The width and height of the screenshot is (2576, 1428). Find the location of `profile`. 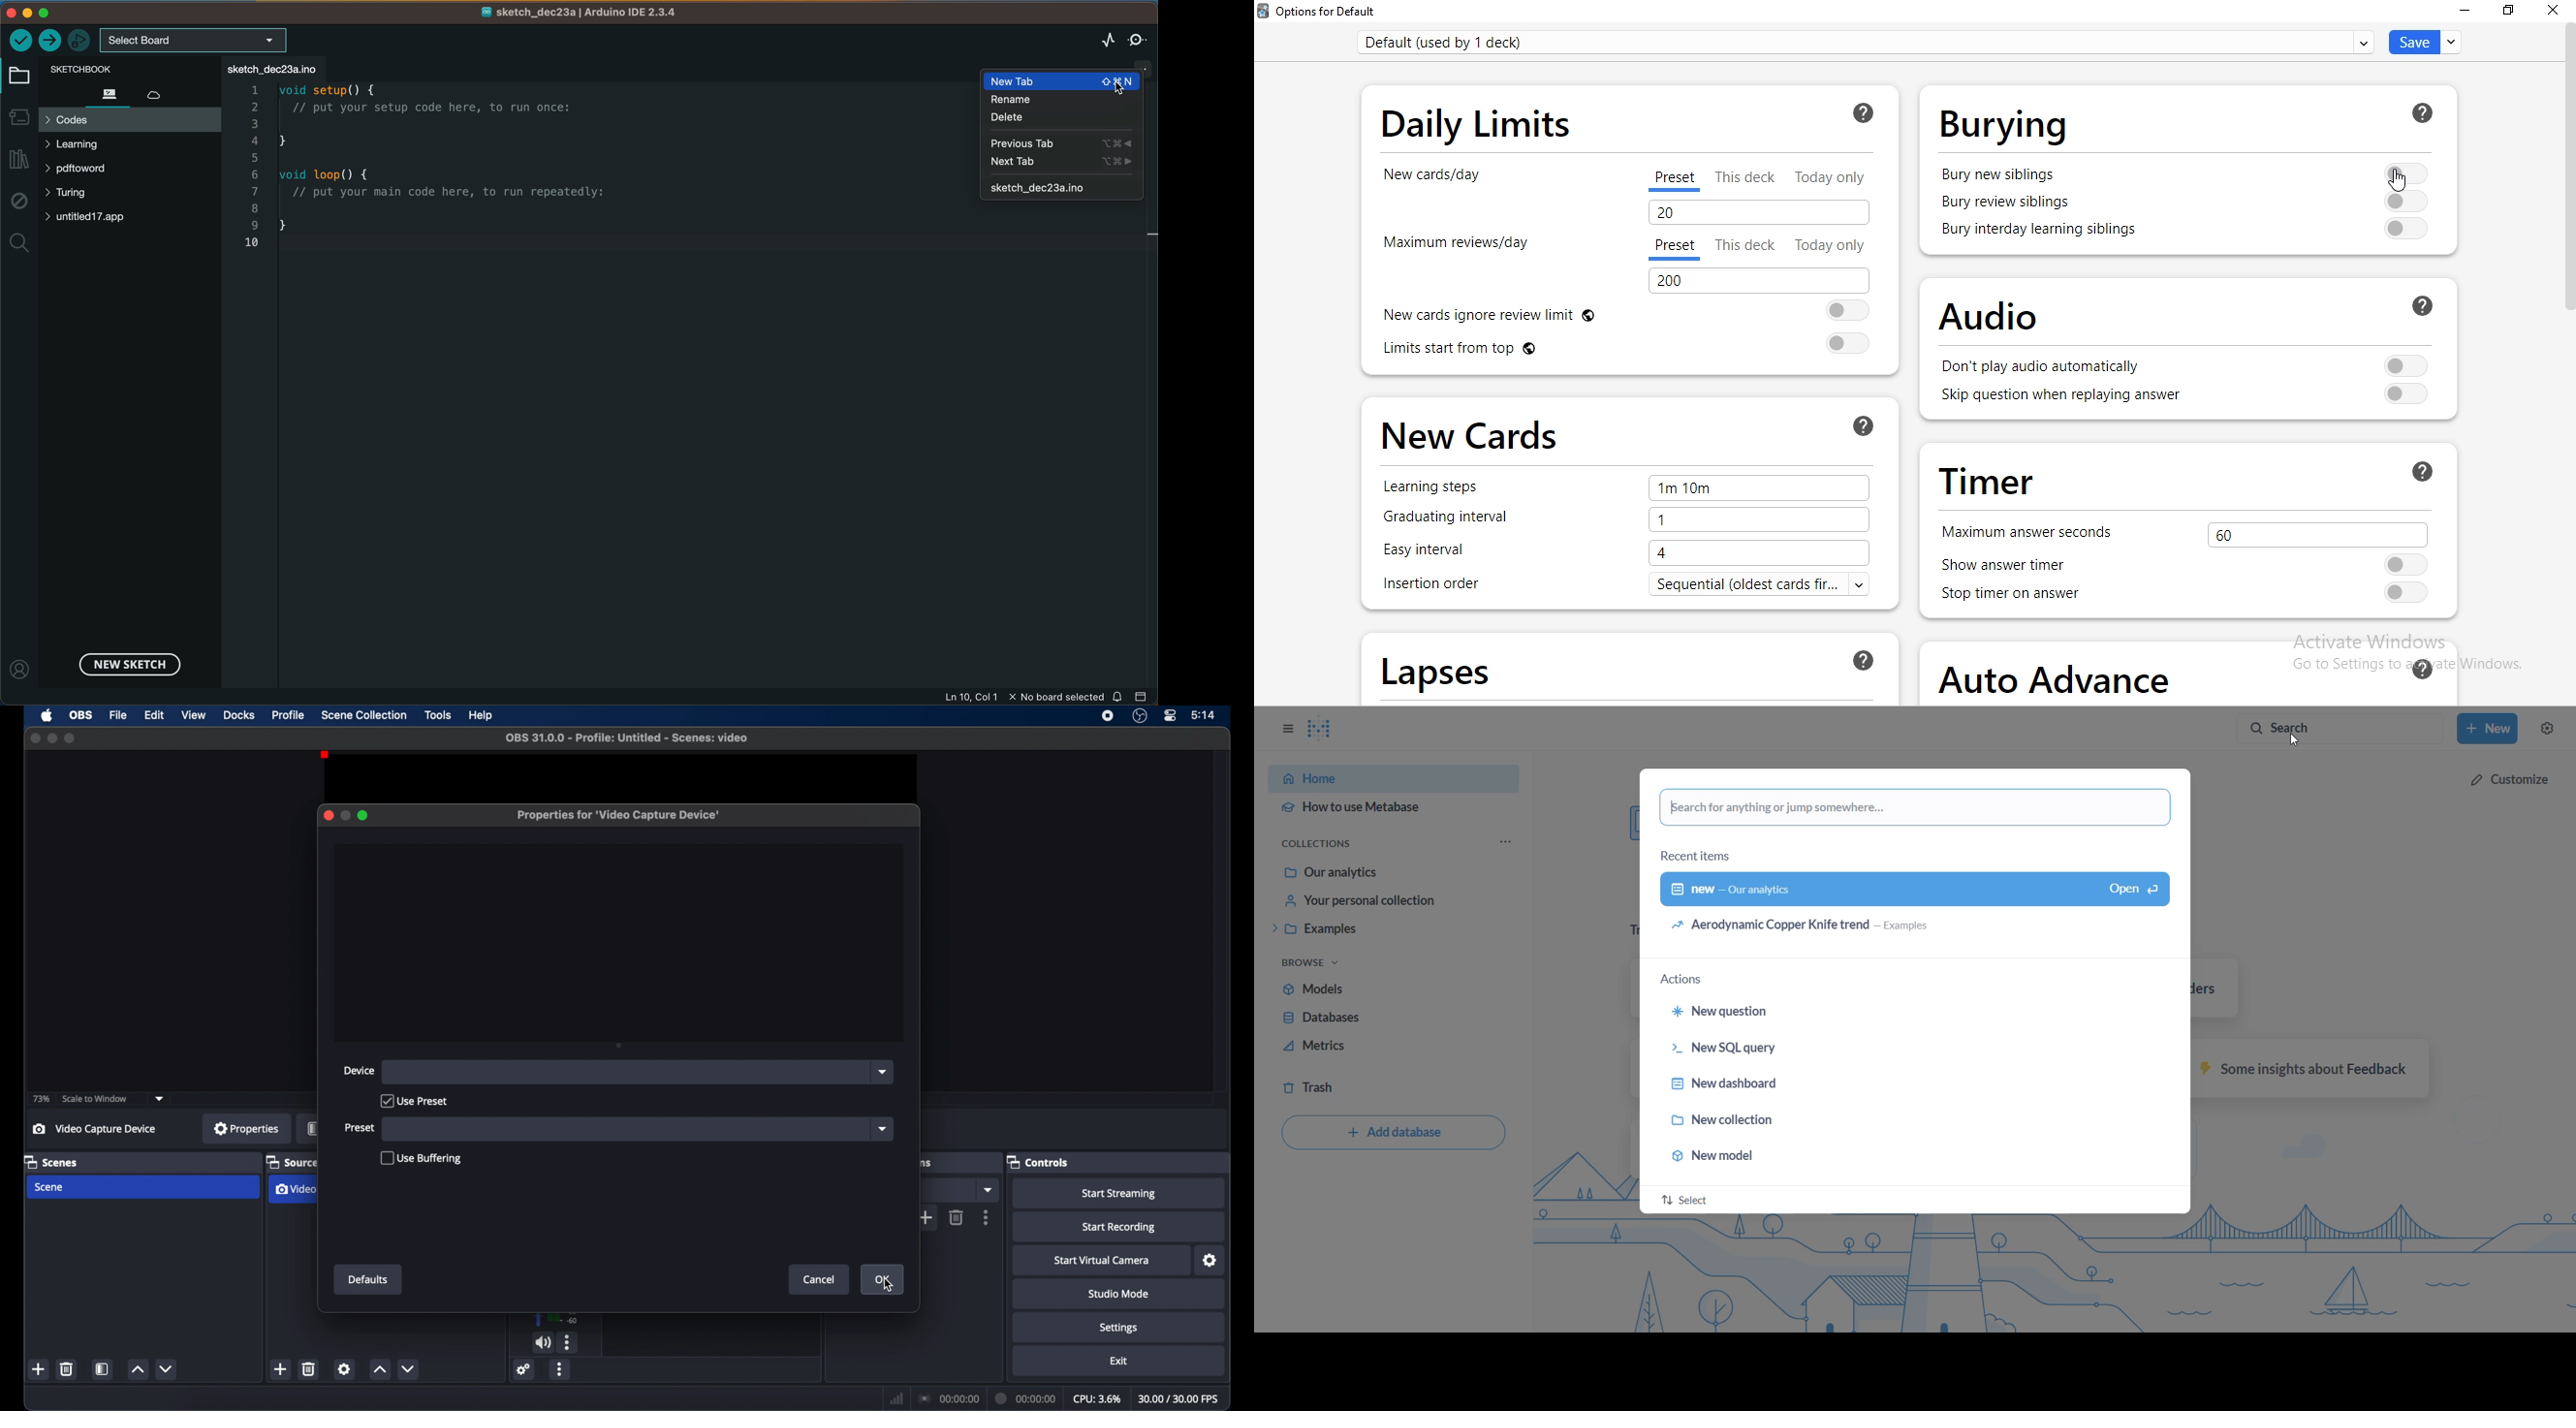

profile is located at coordinates (289, 715).